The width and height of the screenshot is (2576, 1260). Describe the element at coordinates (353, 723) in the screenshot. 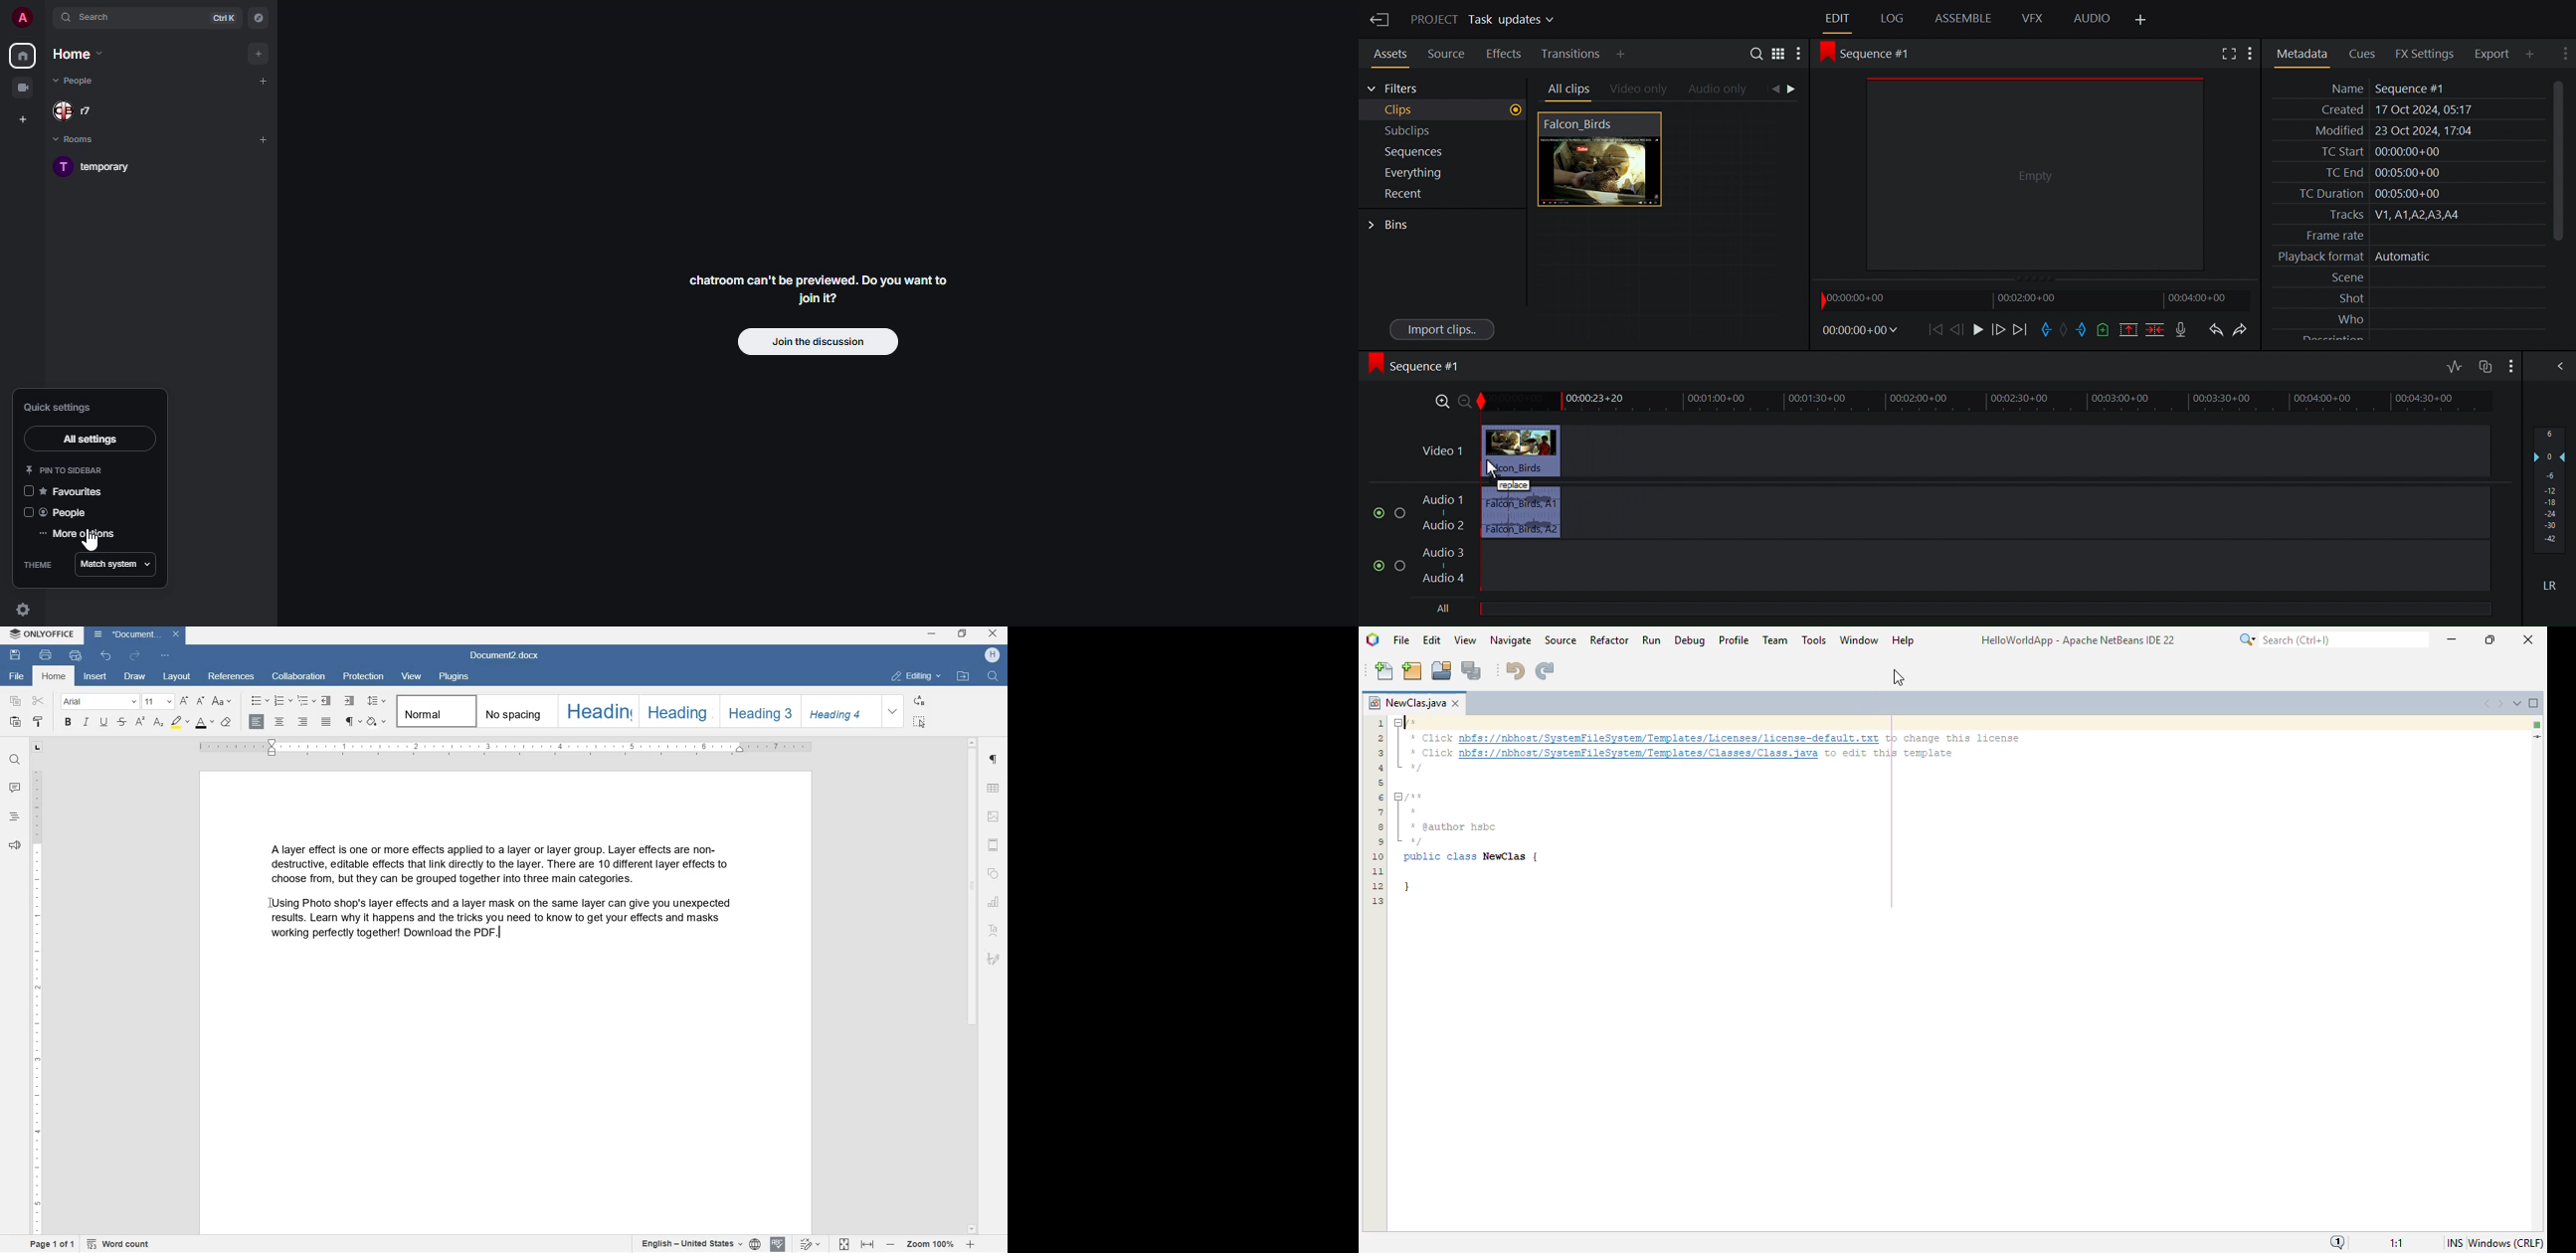

I see `PARAGRAPH SETTINGS` at that location.